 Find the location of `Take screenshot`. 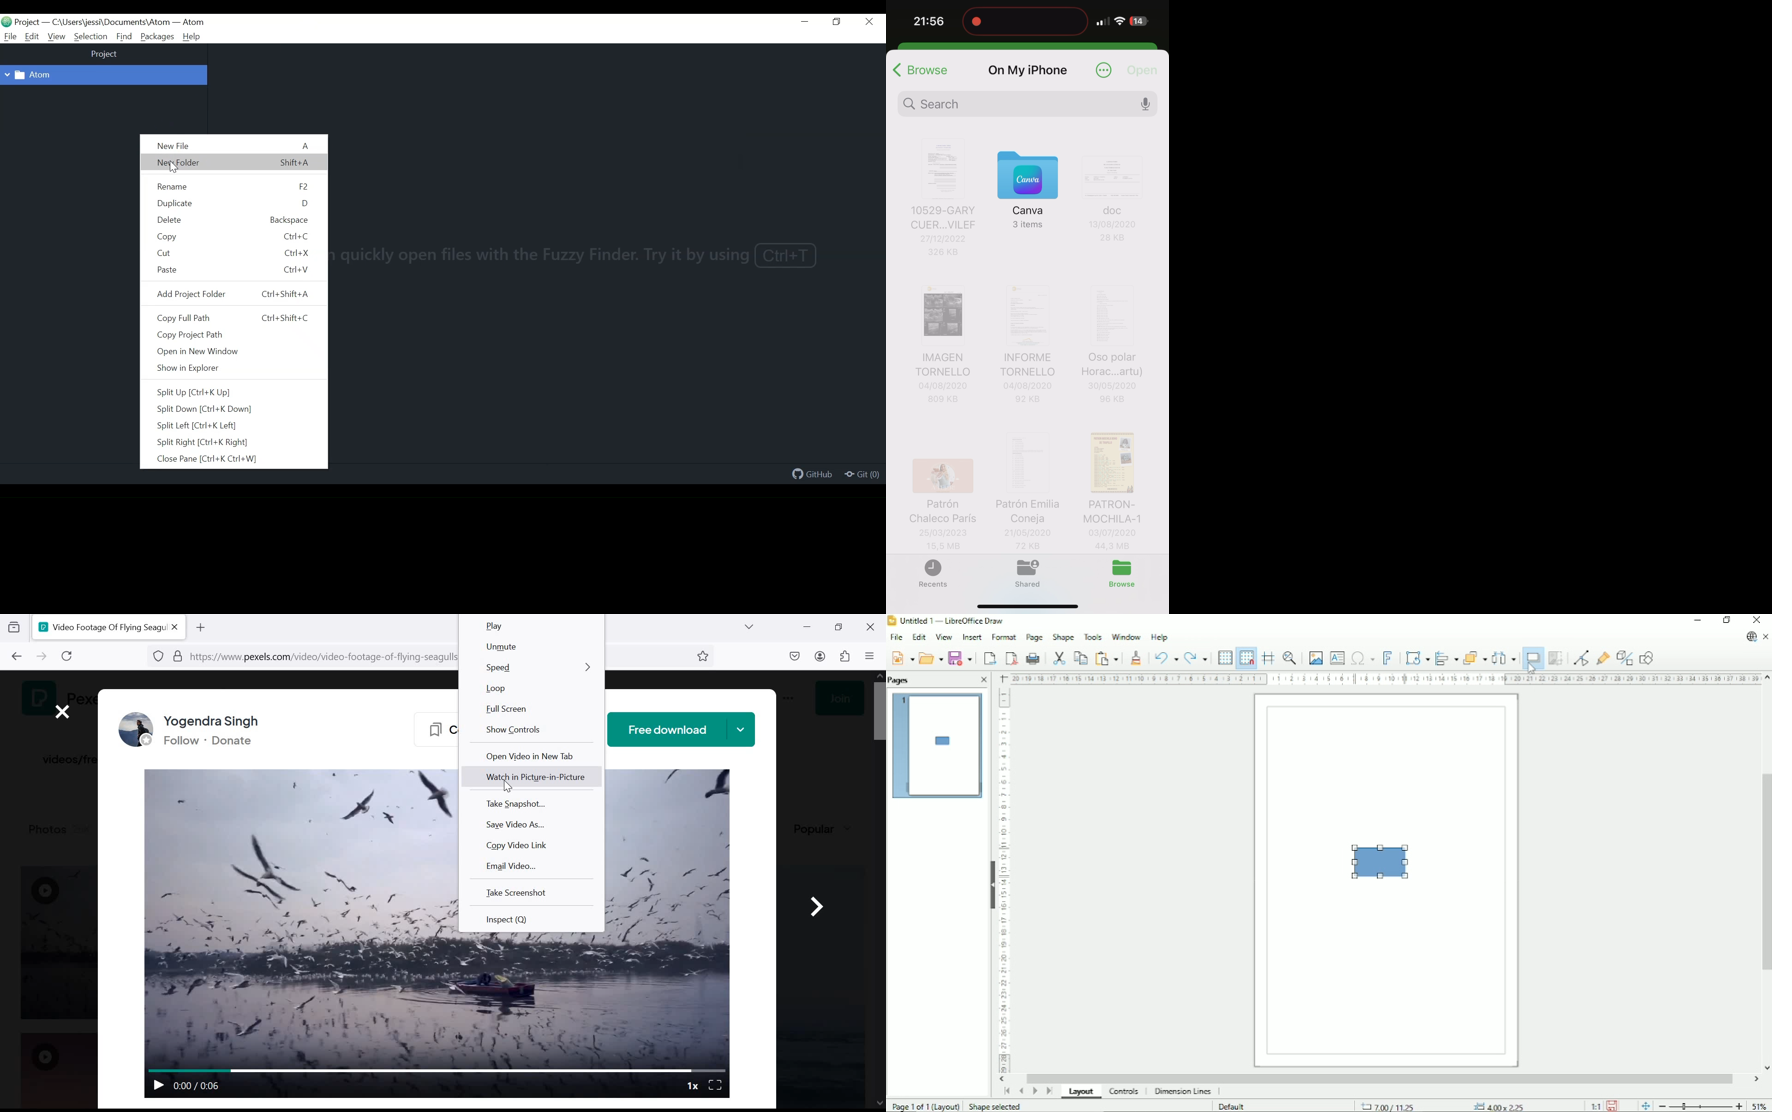

Take screenshot is located at coordinates (517, 893).